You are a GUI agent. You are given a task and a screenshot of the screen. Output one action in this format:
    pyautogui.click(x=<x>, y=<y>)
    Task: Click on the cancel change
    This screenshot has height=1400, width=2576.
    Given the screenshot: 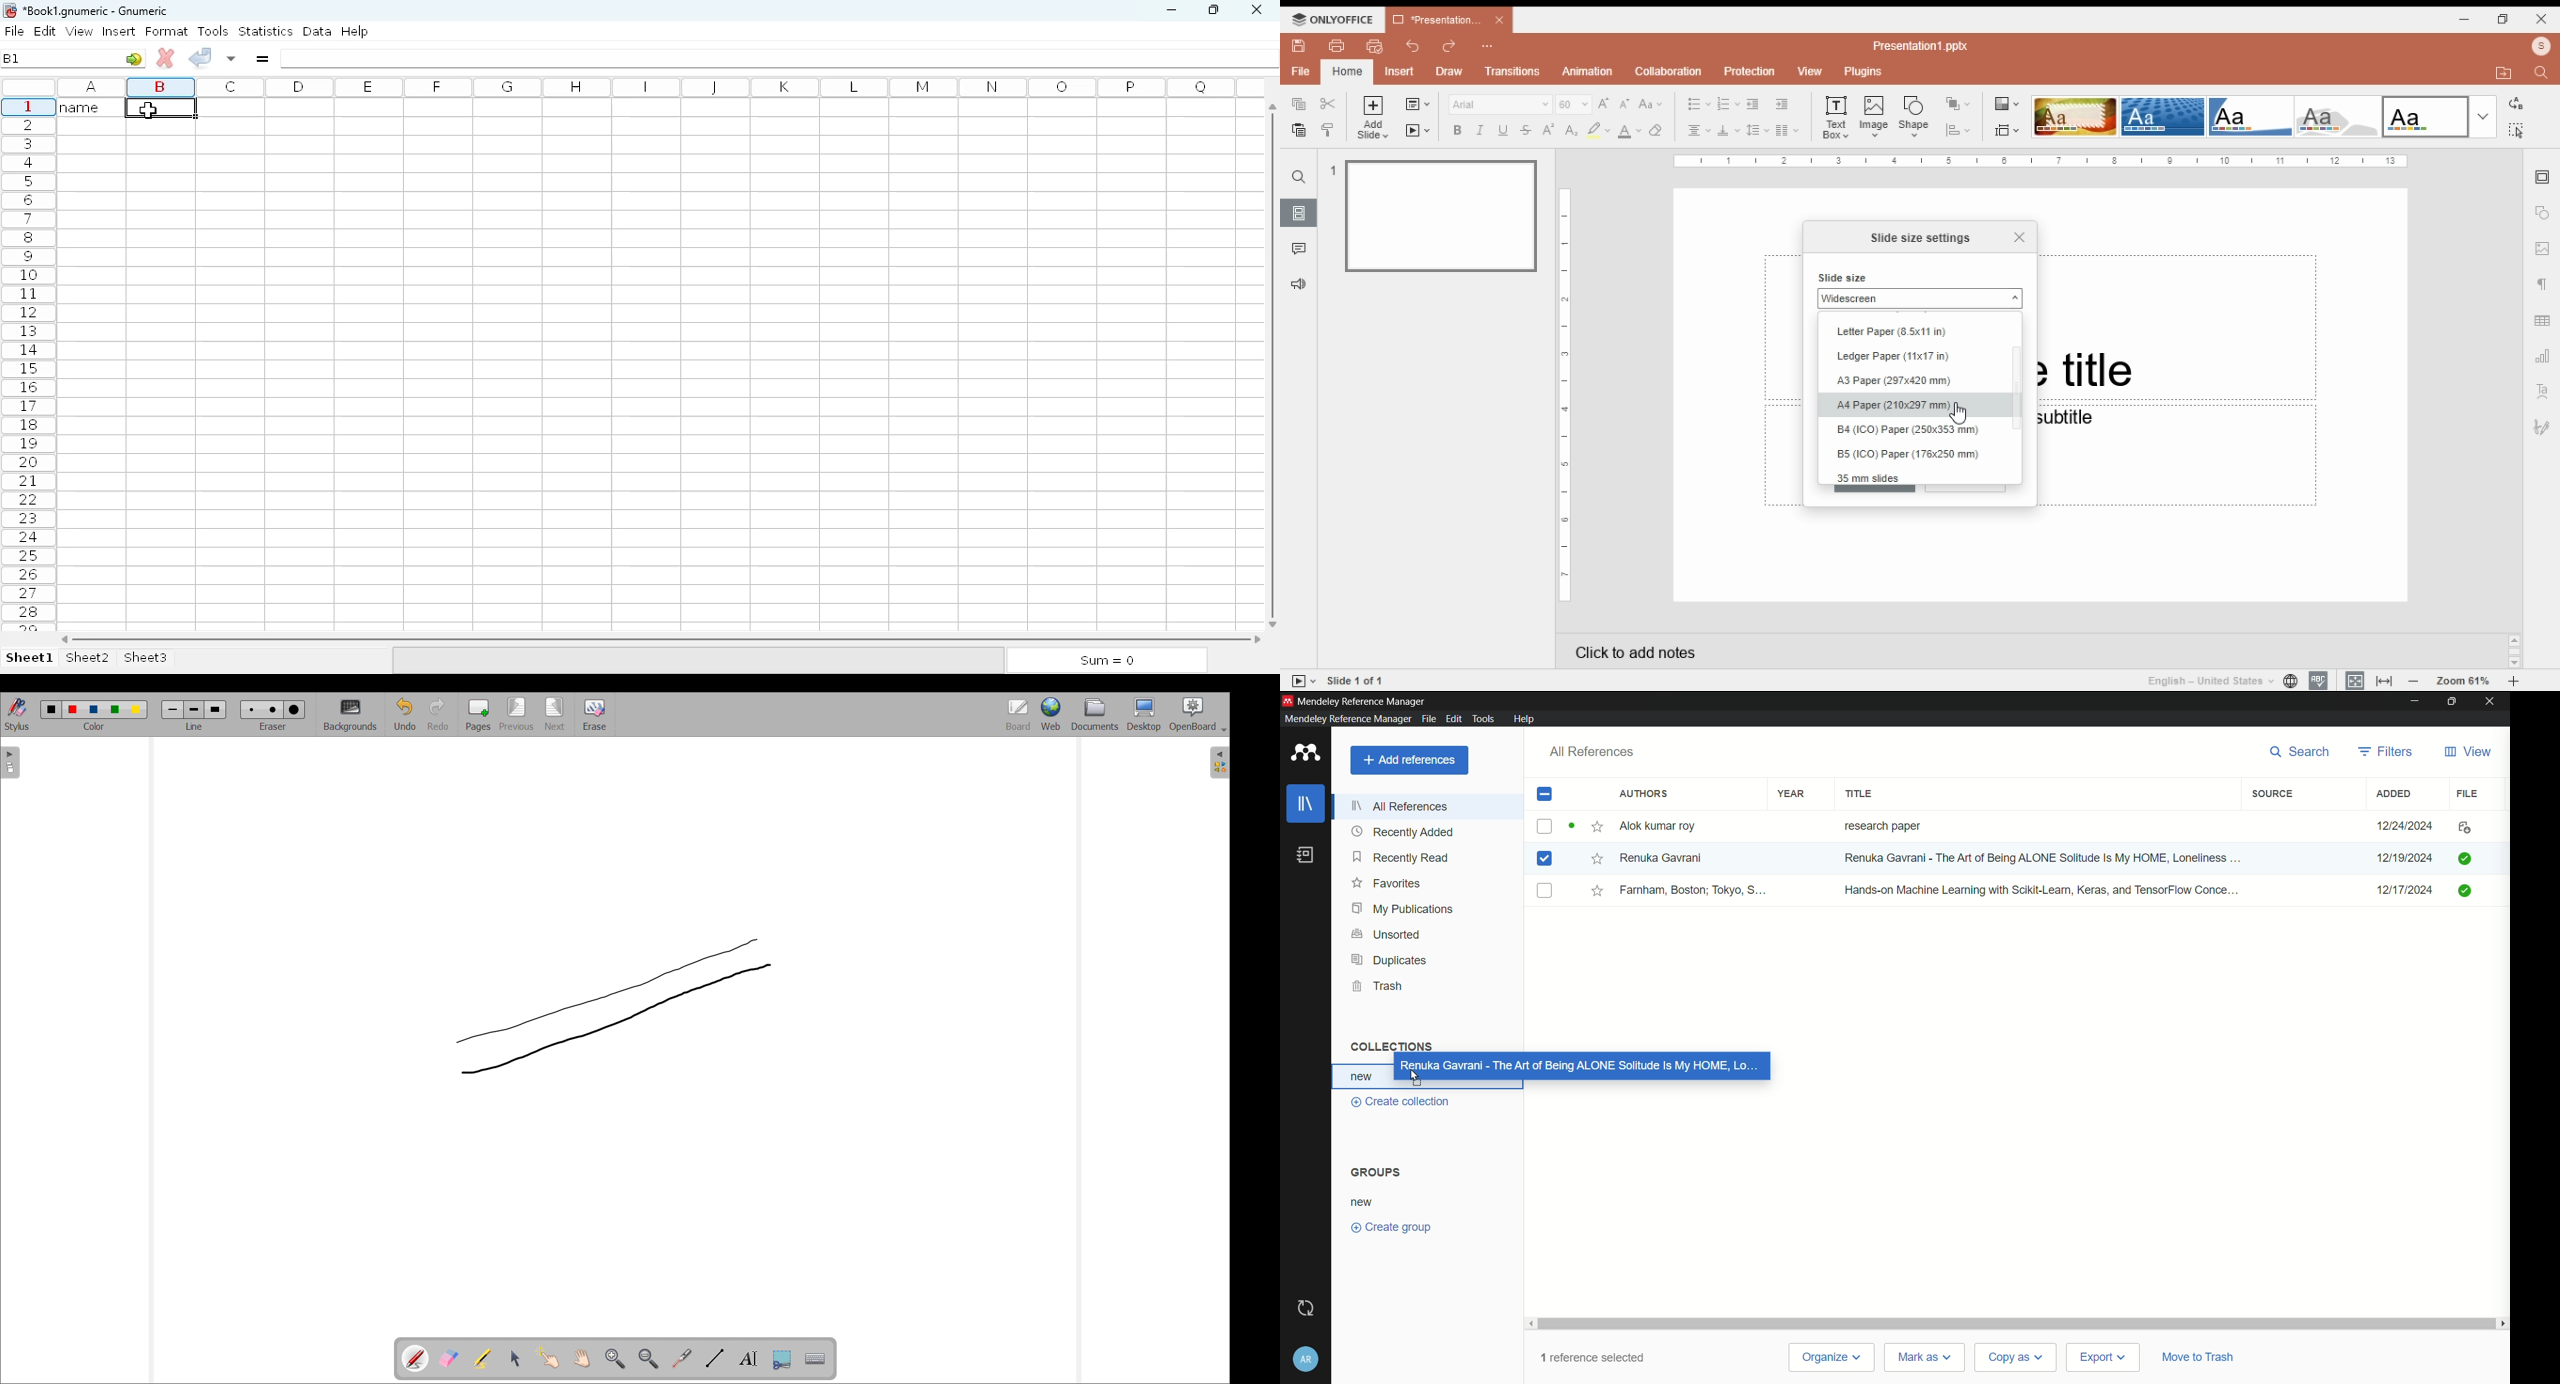 What is the action you would take?
    pyautogui.click(x=166, y=58)
    